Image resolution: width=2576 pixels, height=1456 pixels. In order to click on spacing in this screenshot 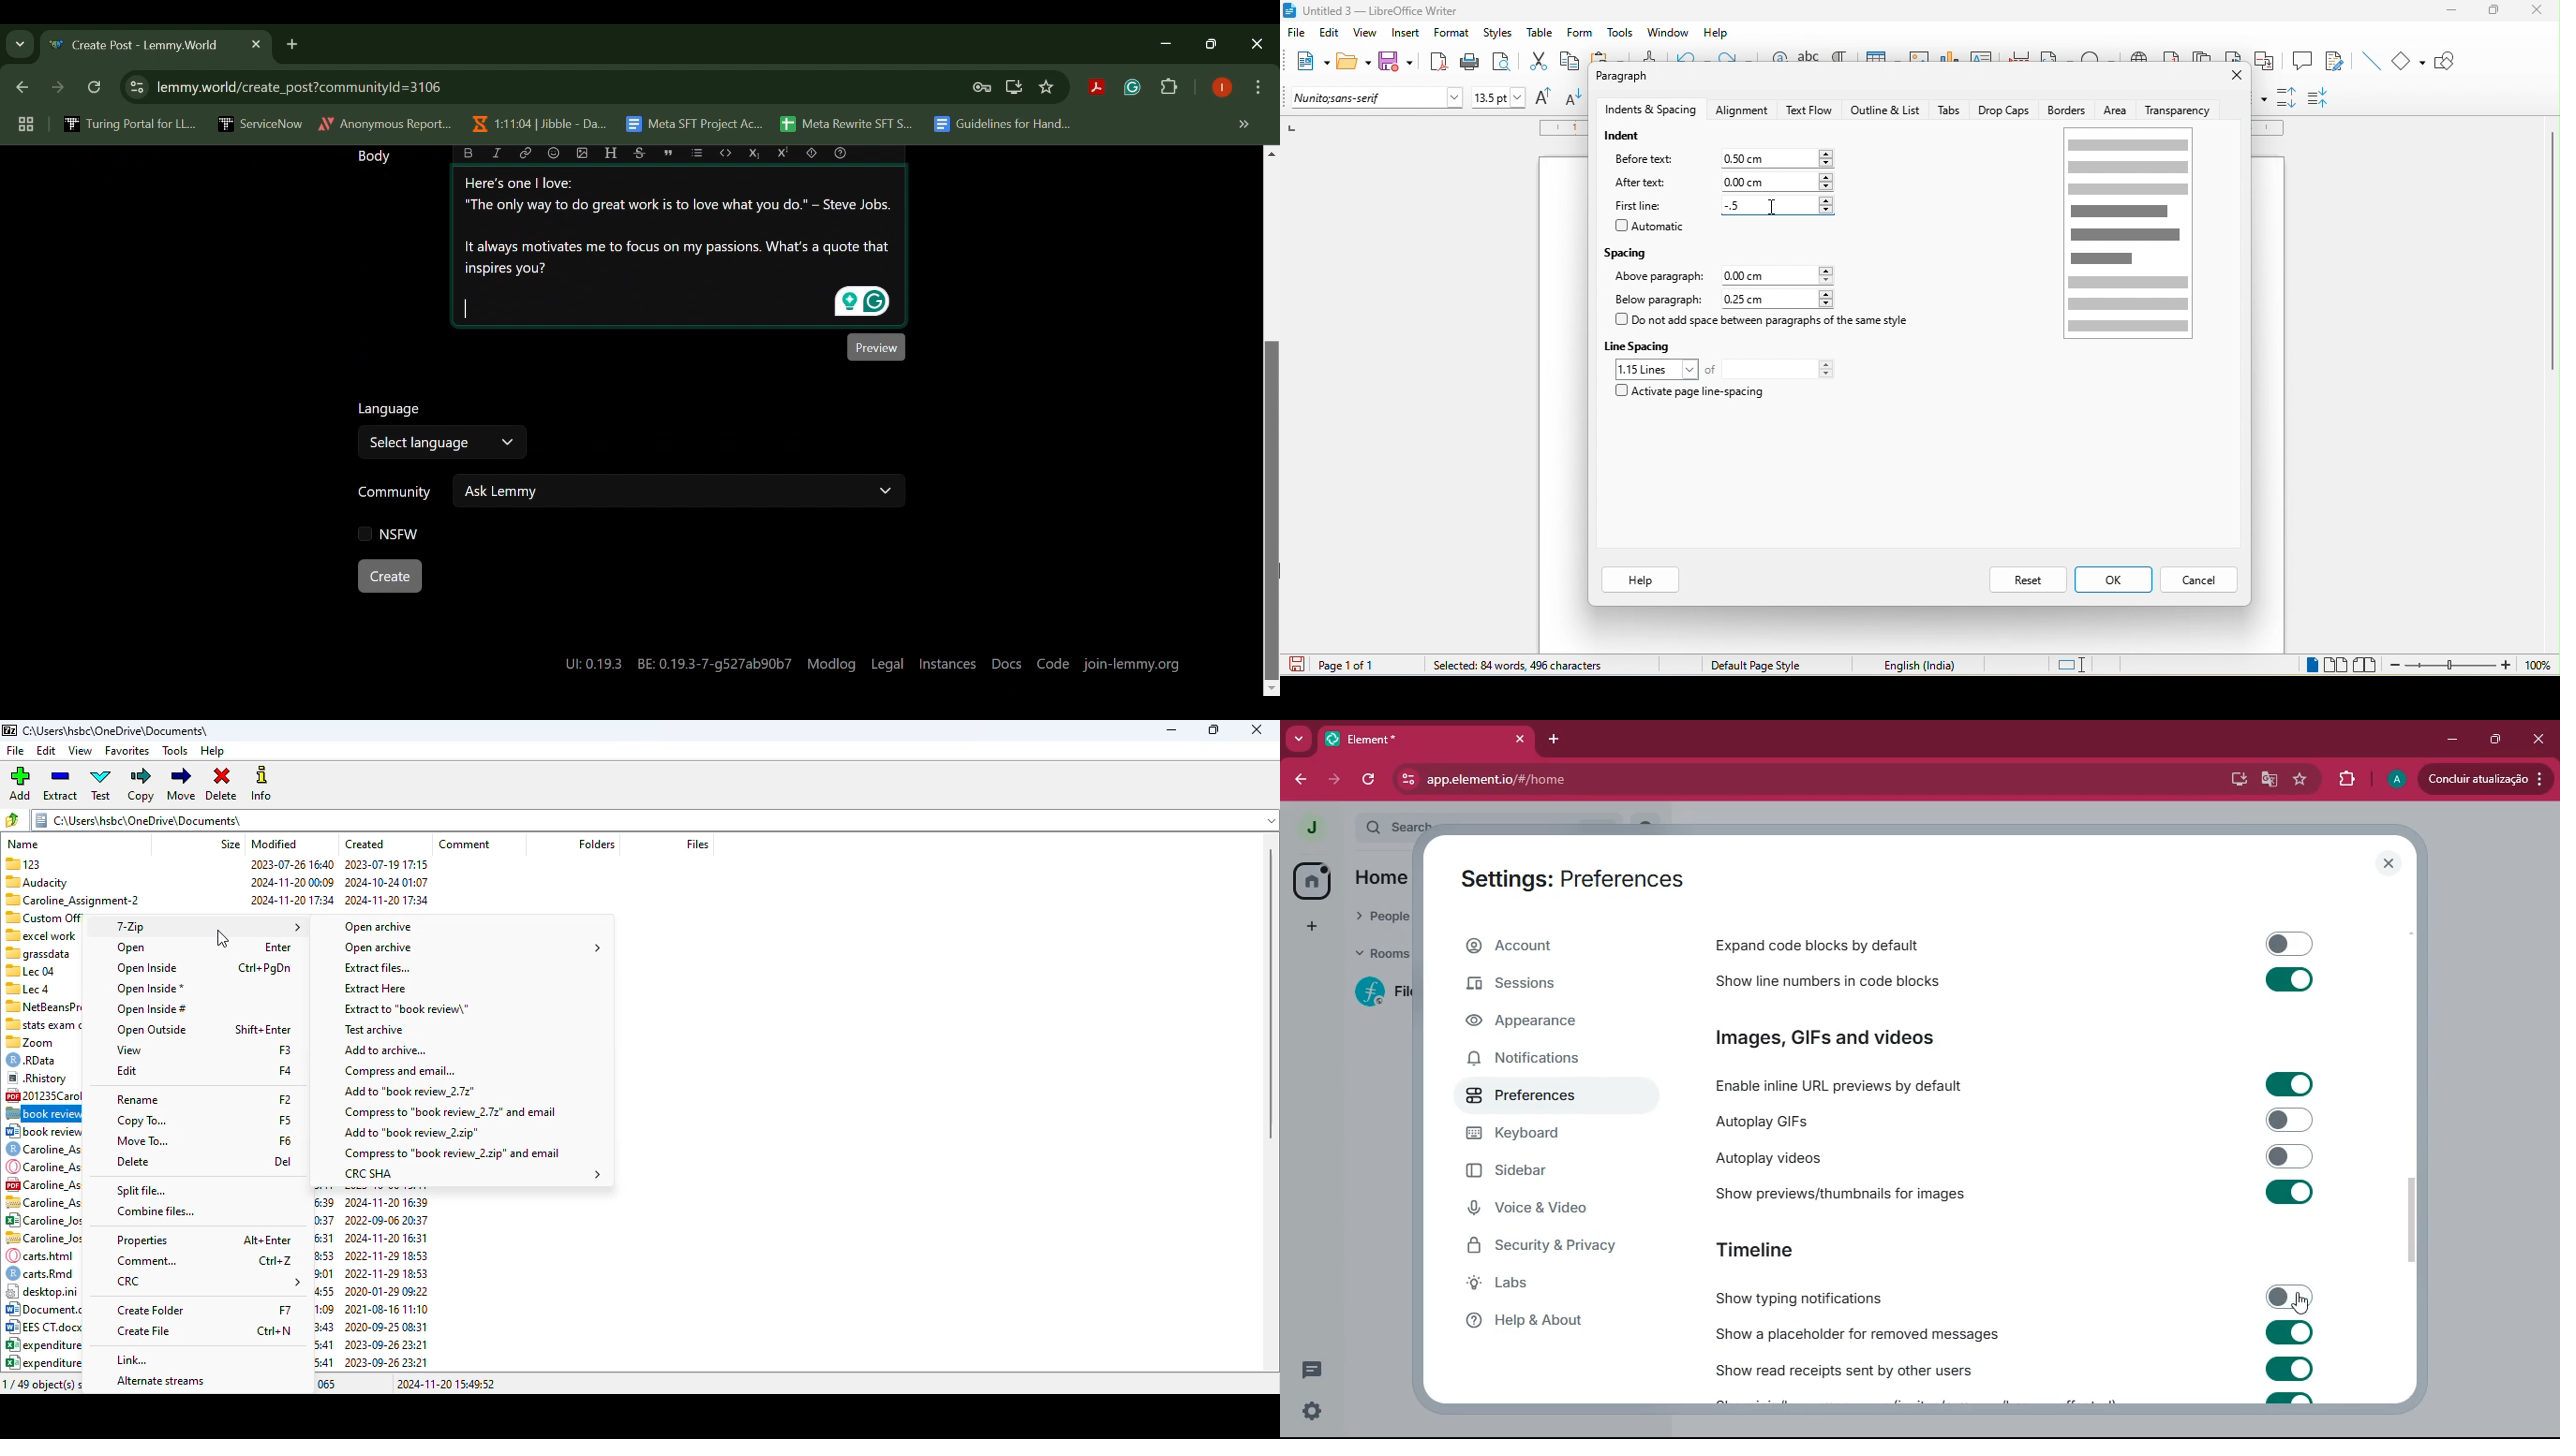, I will do `click(1633, 256)`.